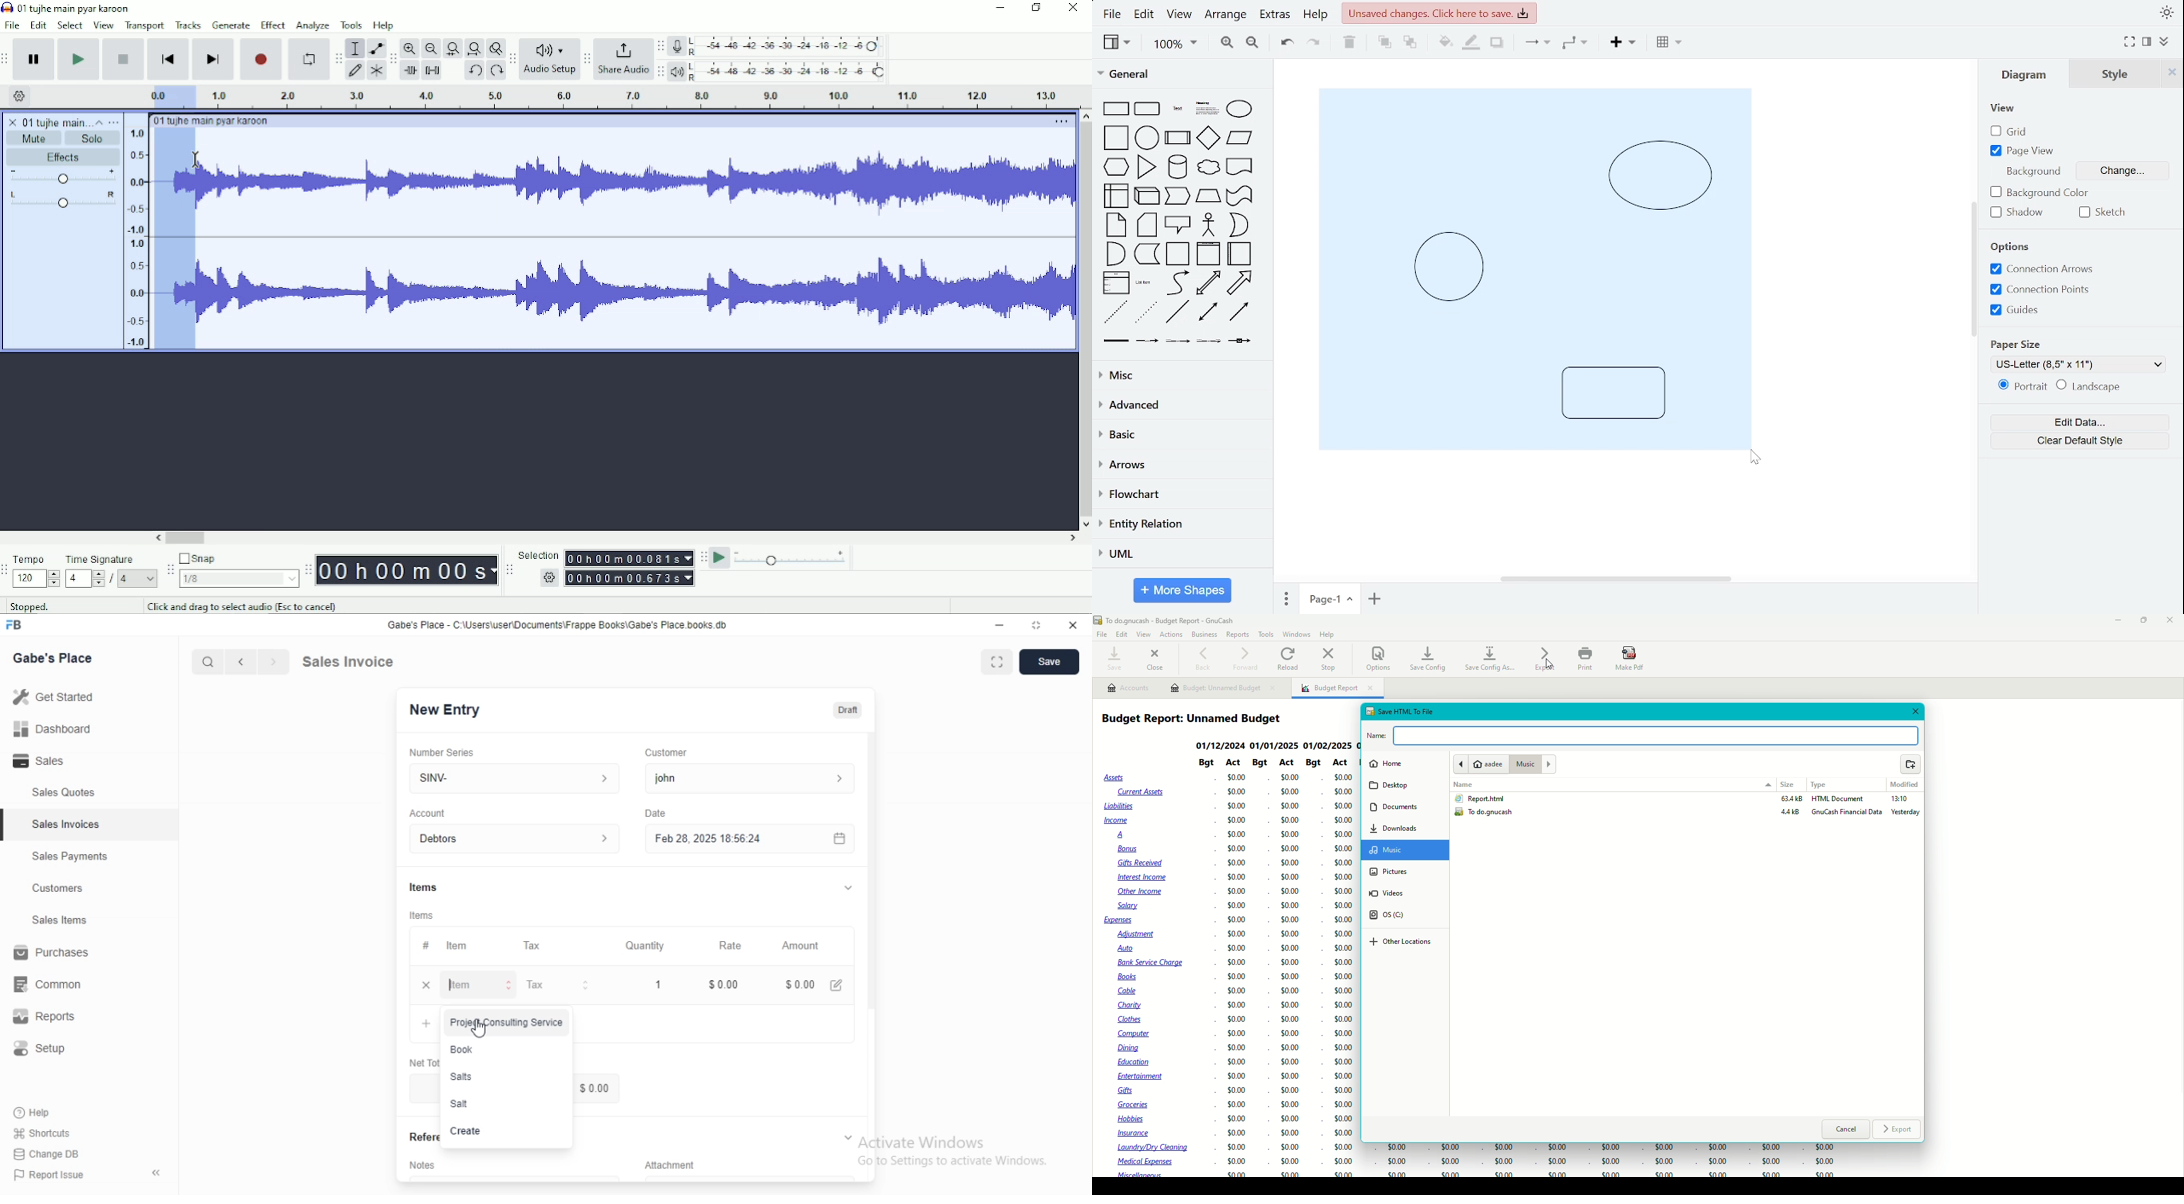 The width and height of the screenshot is (2184, 1204). What do you see at coordinates (169, 96) in the screenshot?
I see `Already Played` at bounding box center [169, 96].